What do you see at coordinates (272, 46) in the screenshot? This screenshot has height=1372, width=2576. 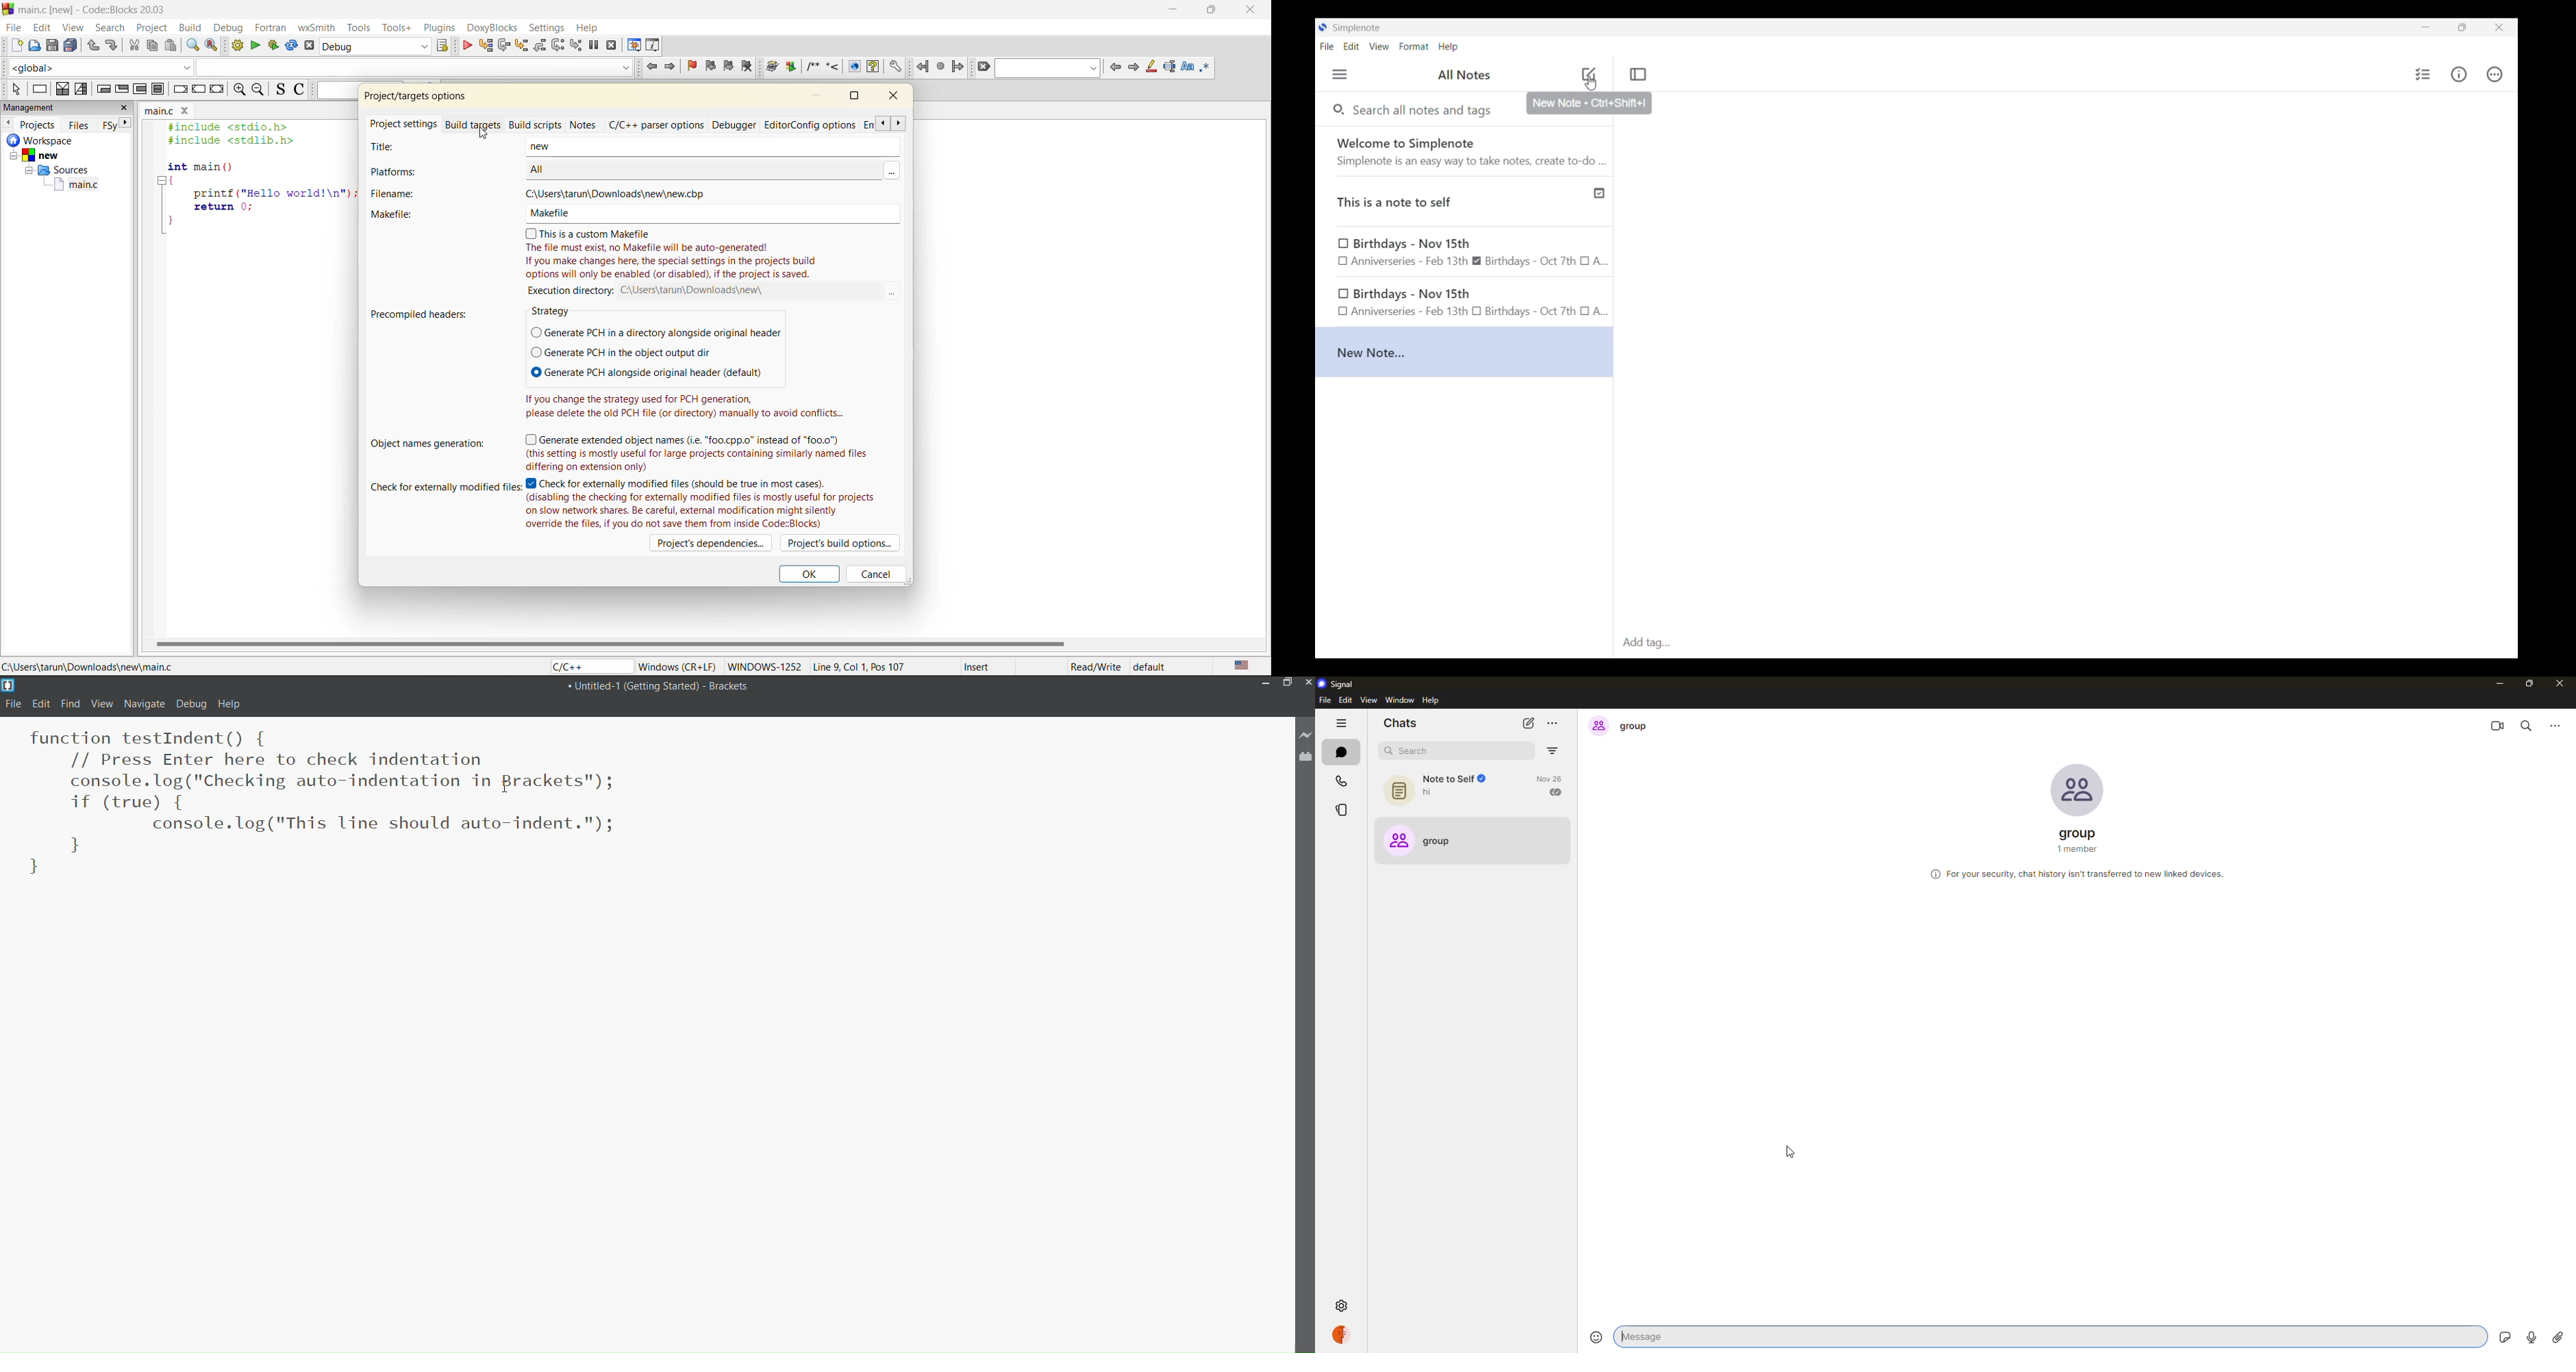 I see `build and run` at bounding box center [272, 46].